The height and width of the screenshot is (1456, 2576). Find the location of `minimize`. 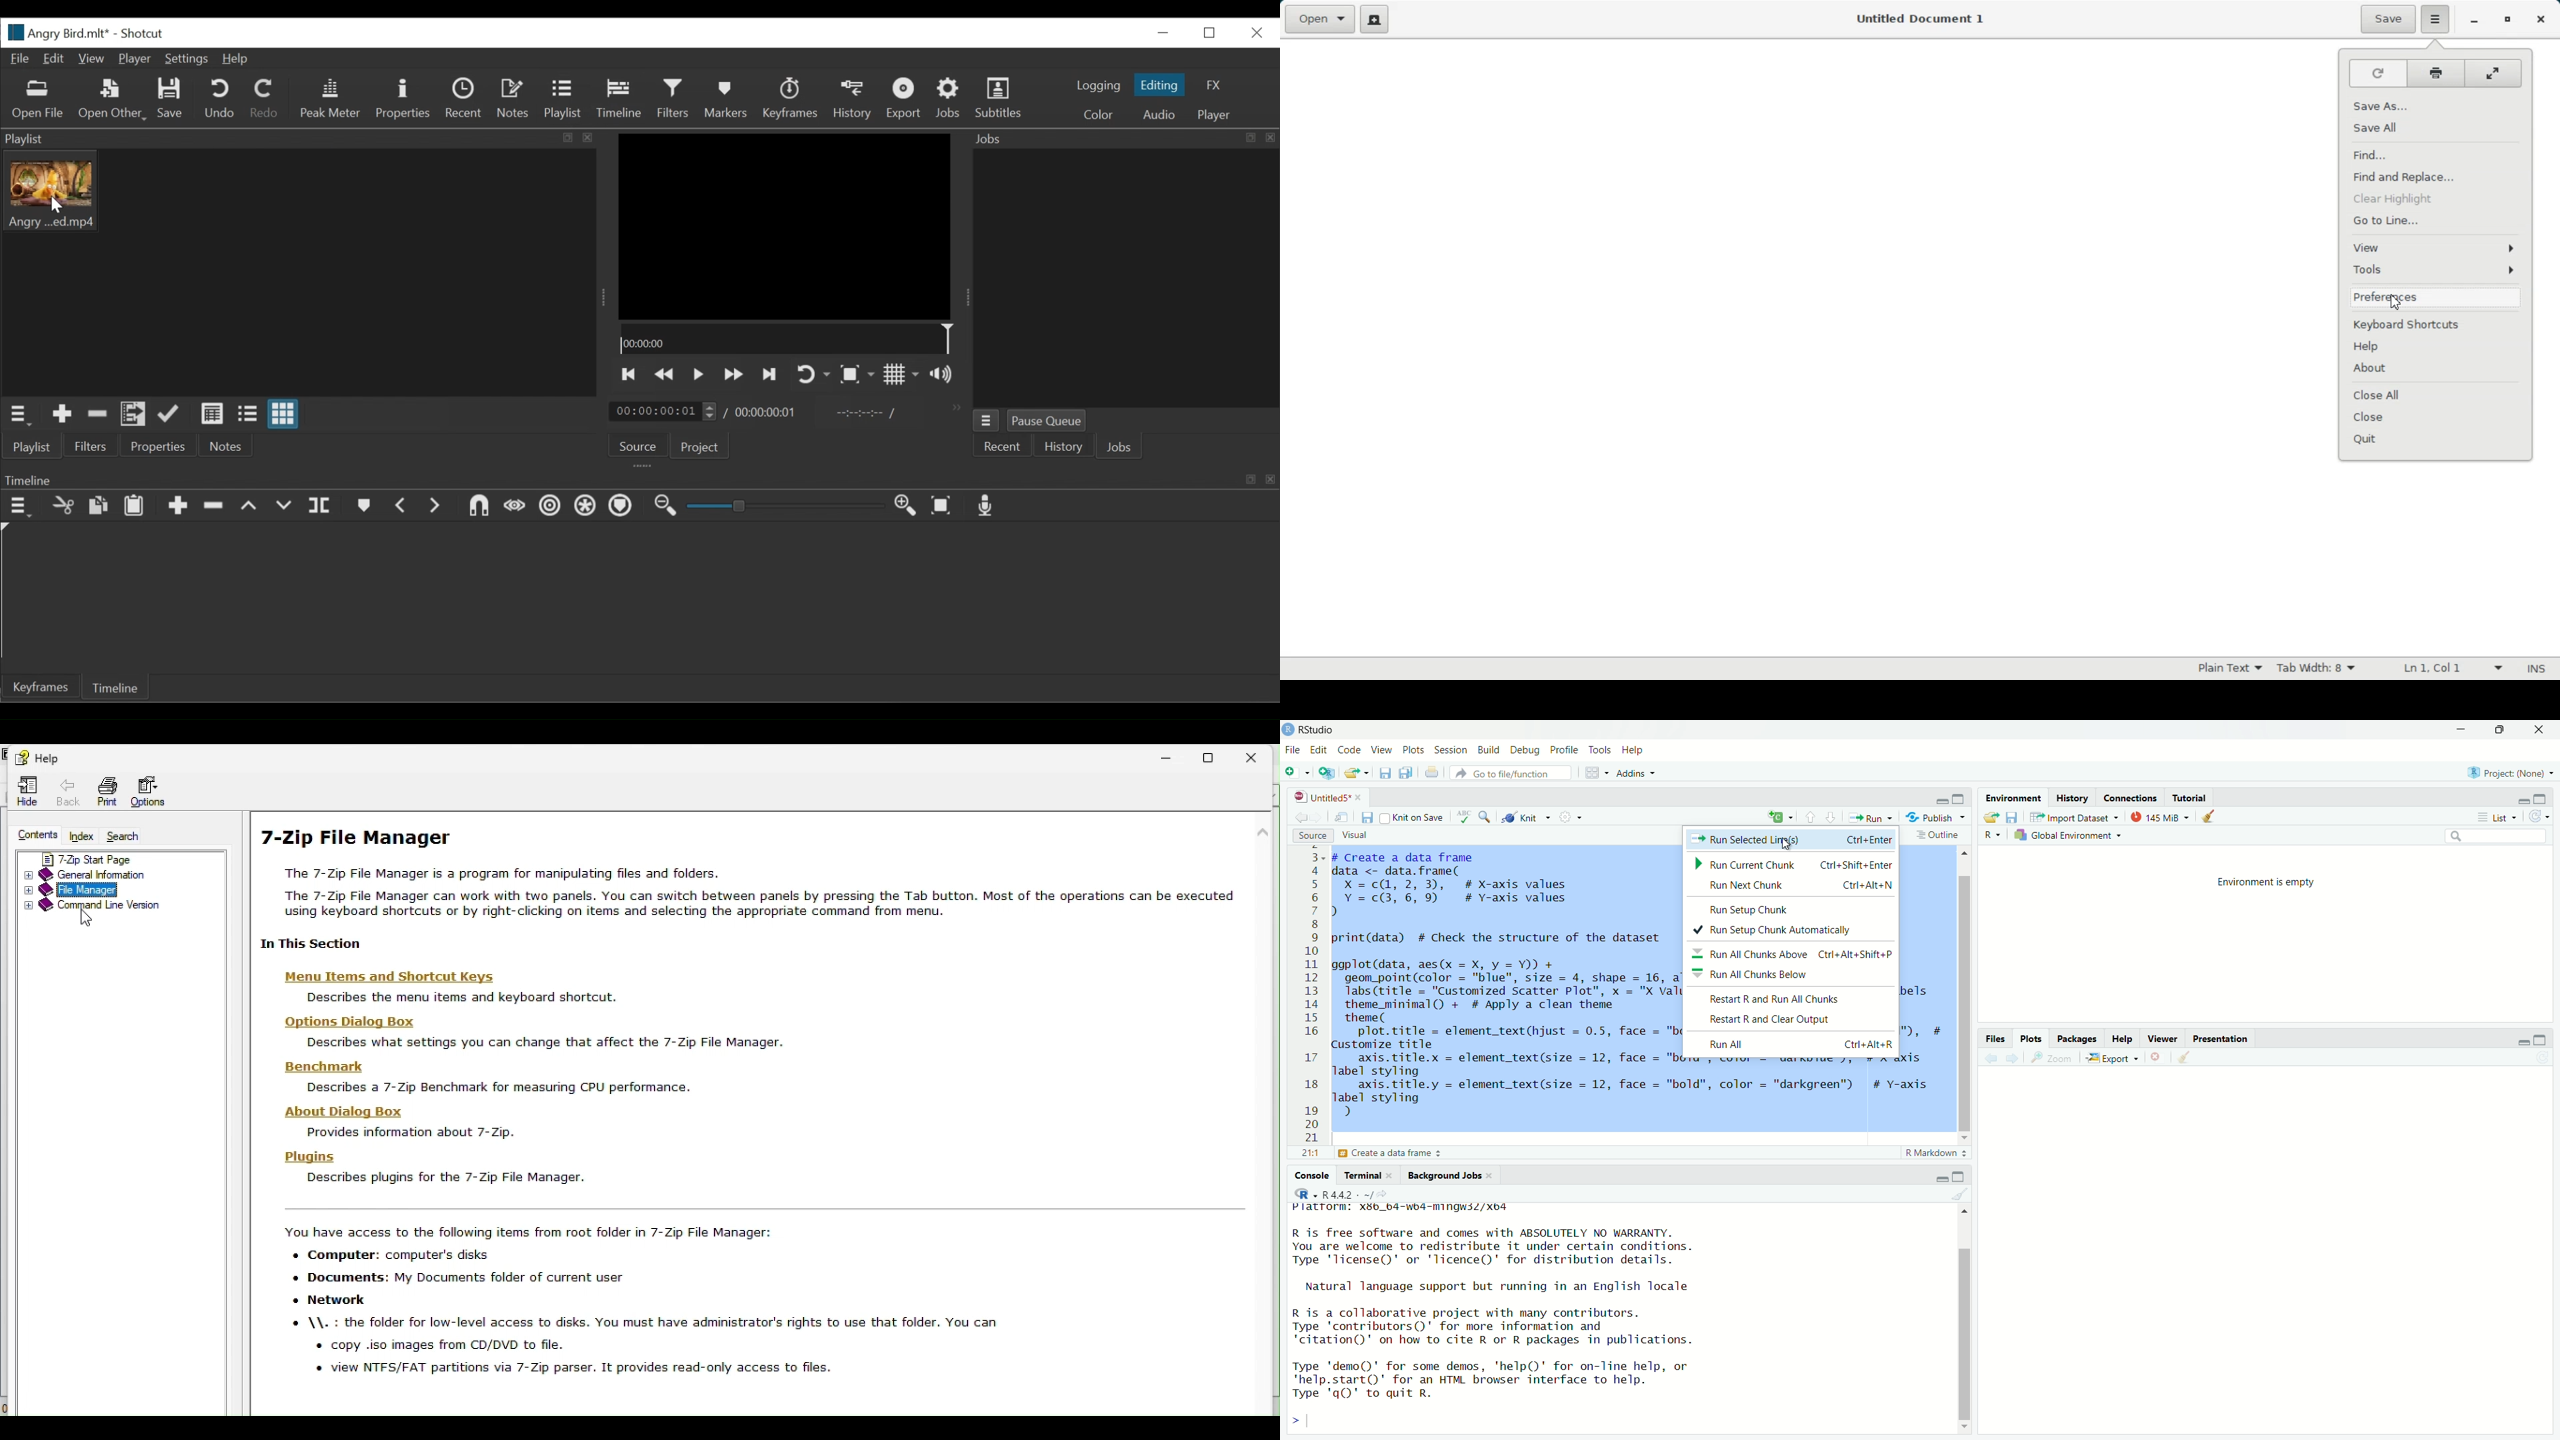

minimize is located at coordinates (2463, 729).